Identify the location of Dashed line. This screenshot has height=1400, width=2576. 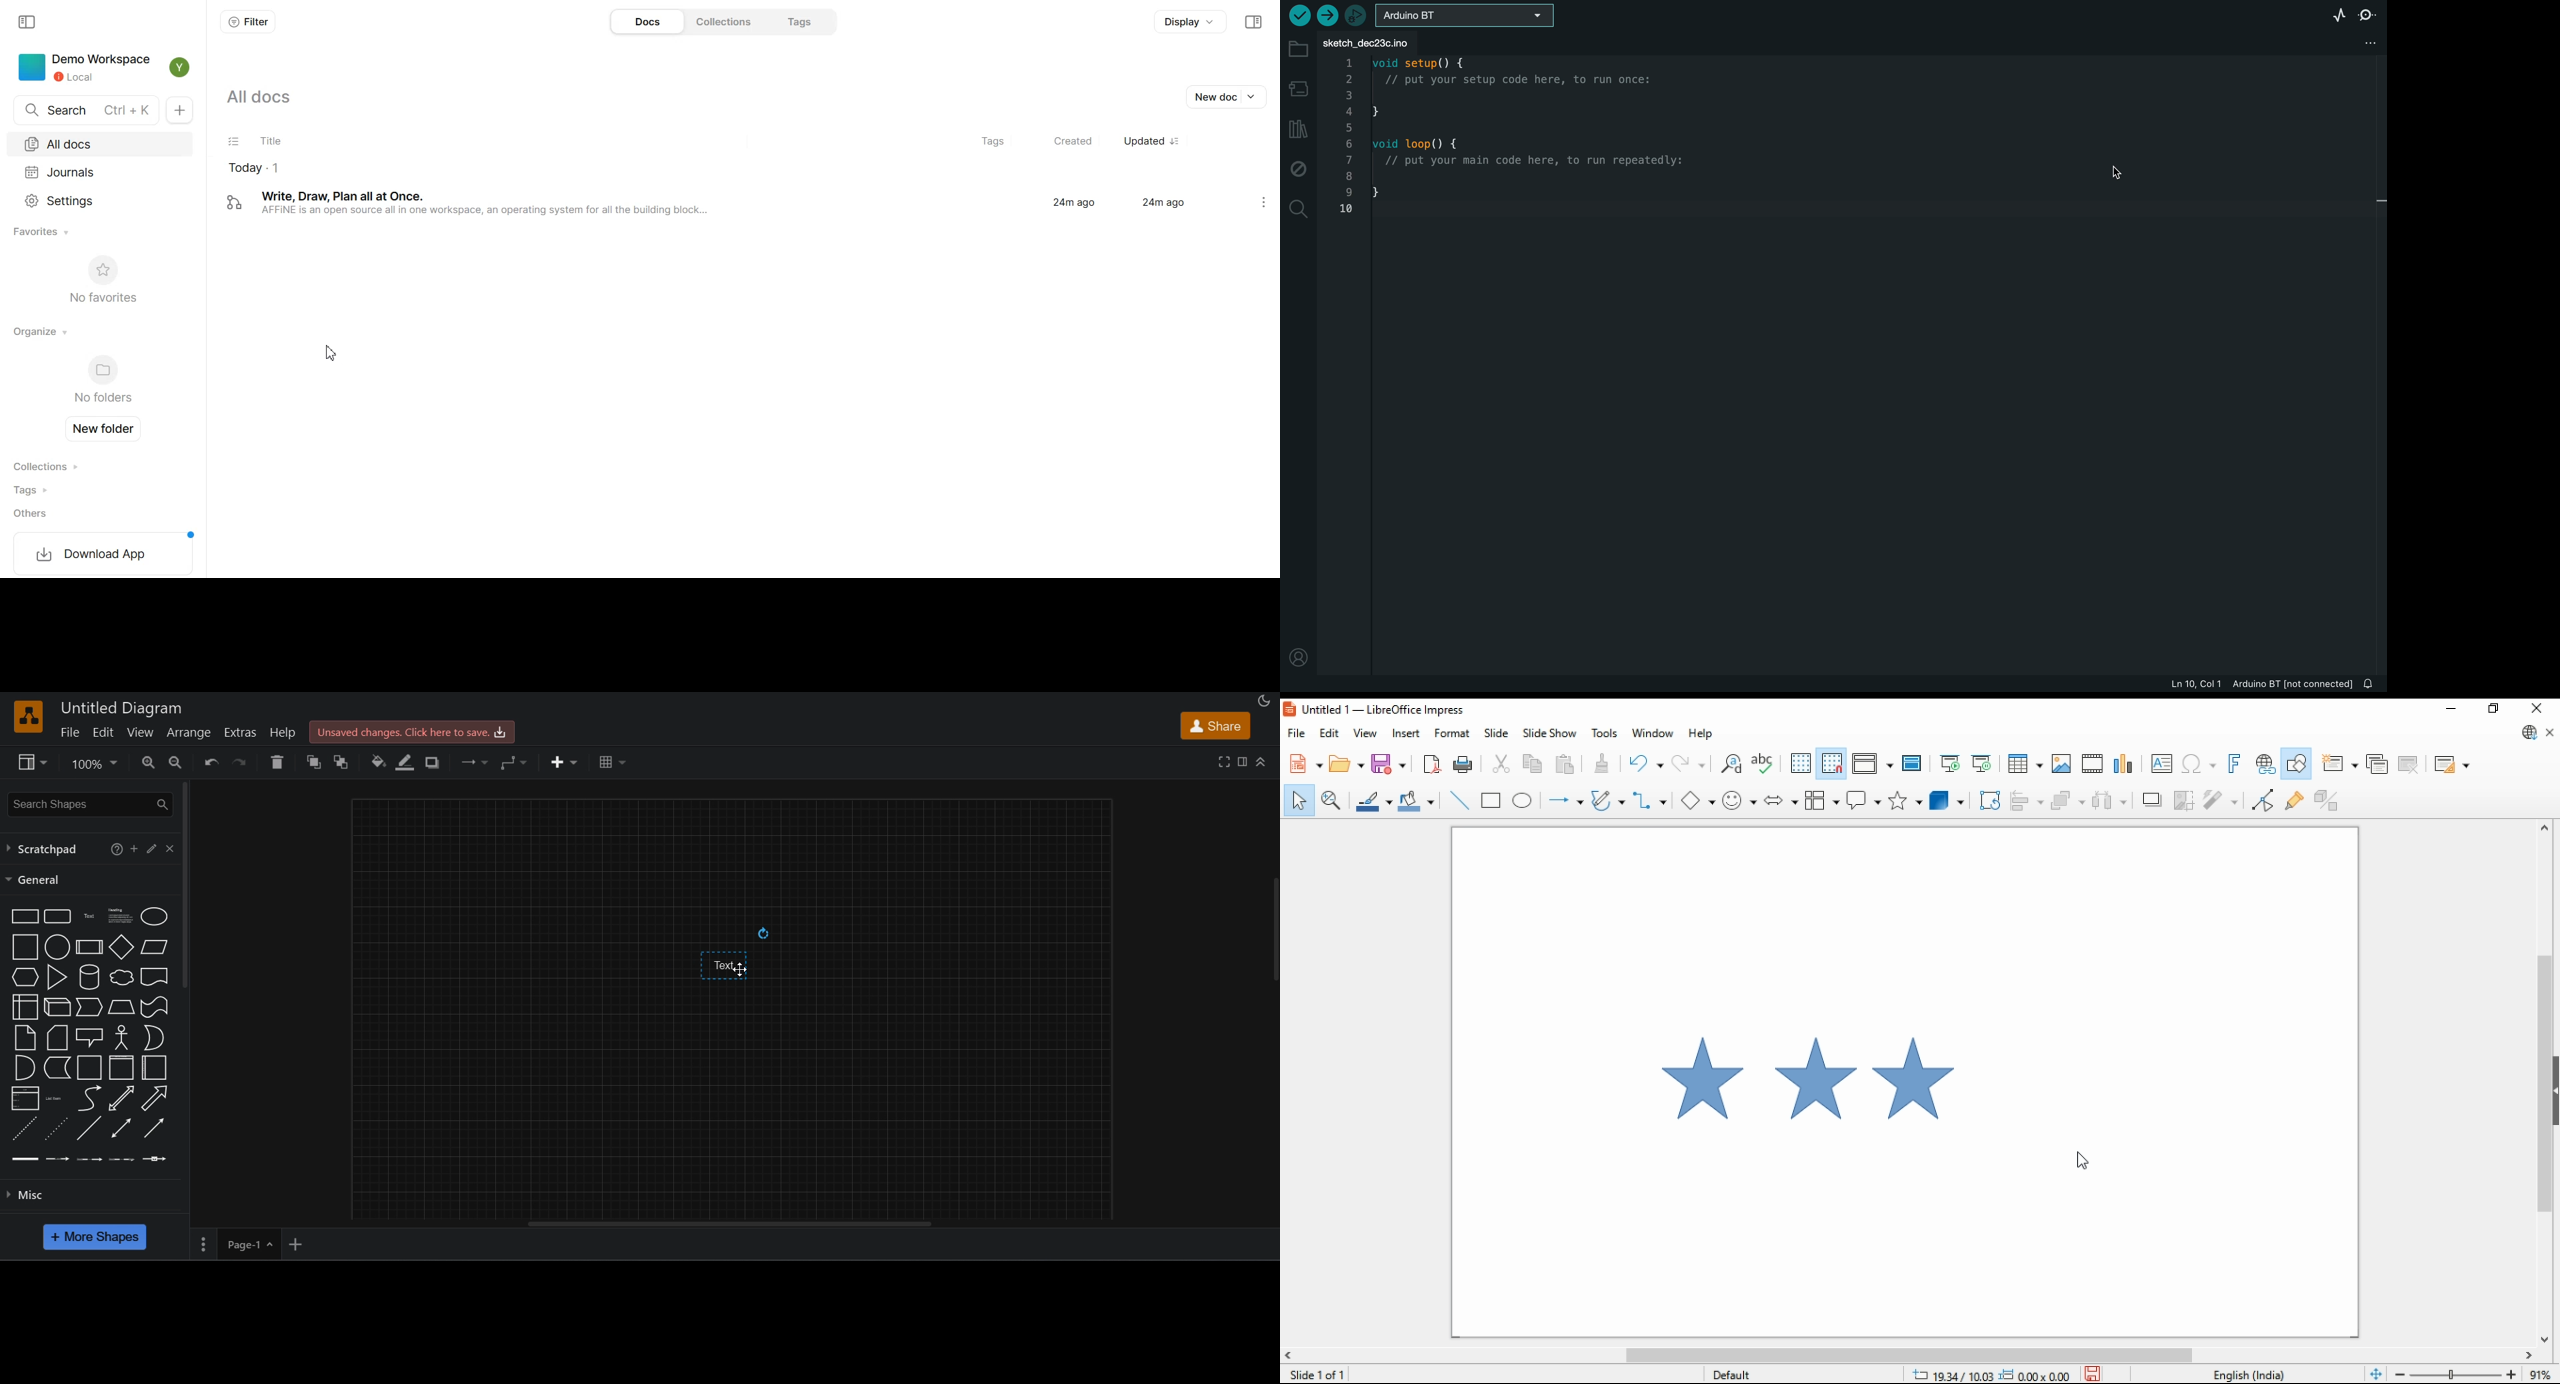
(25, 1128).